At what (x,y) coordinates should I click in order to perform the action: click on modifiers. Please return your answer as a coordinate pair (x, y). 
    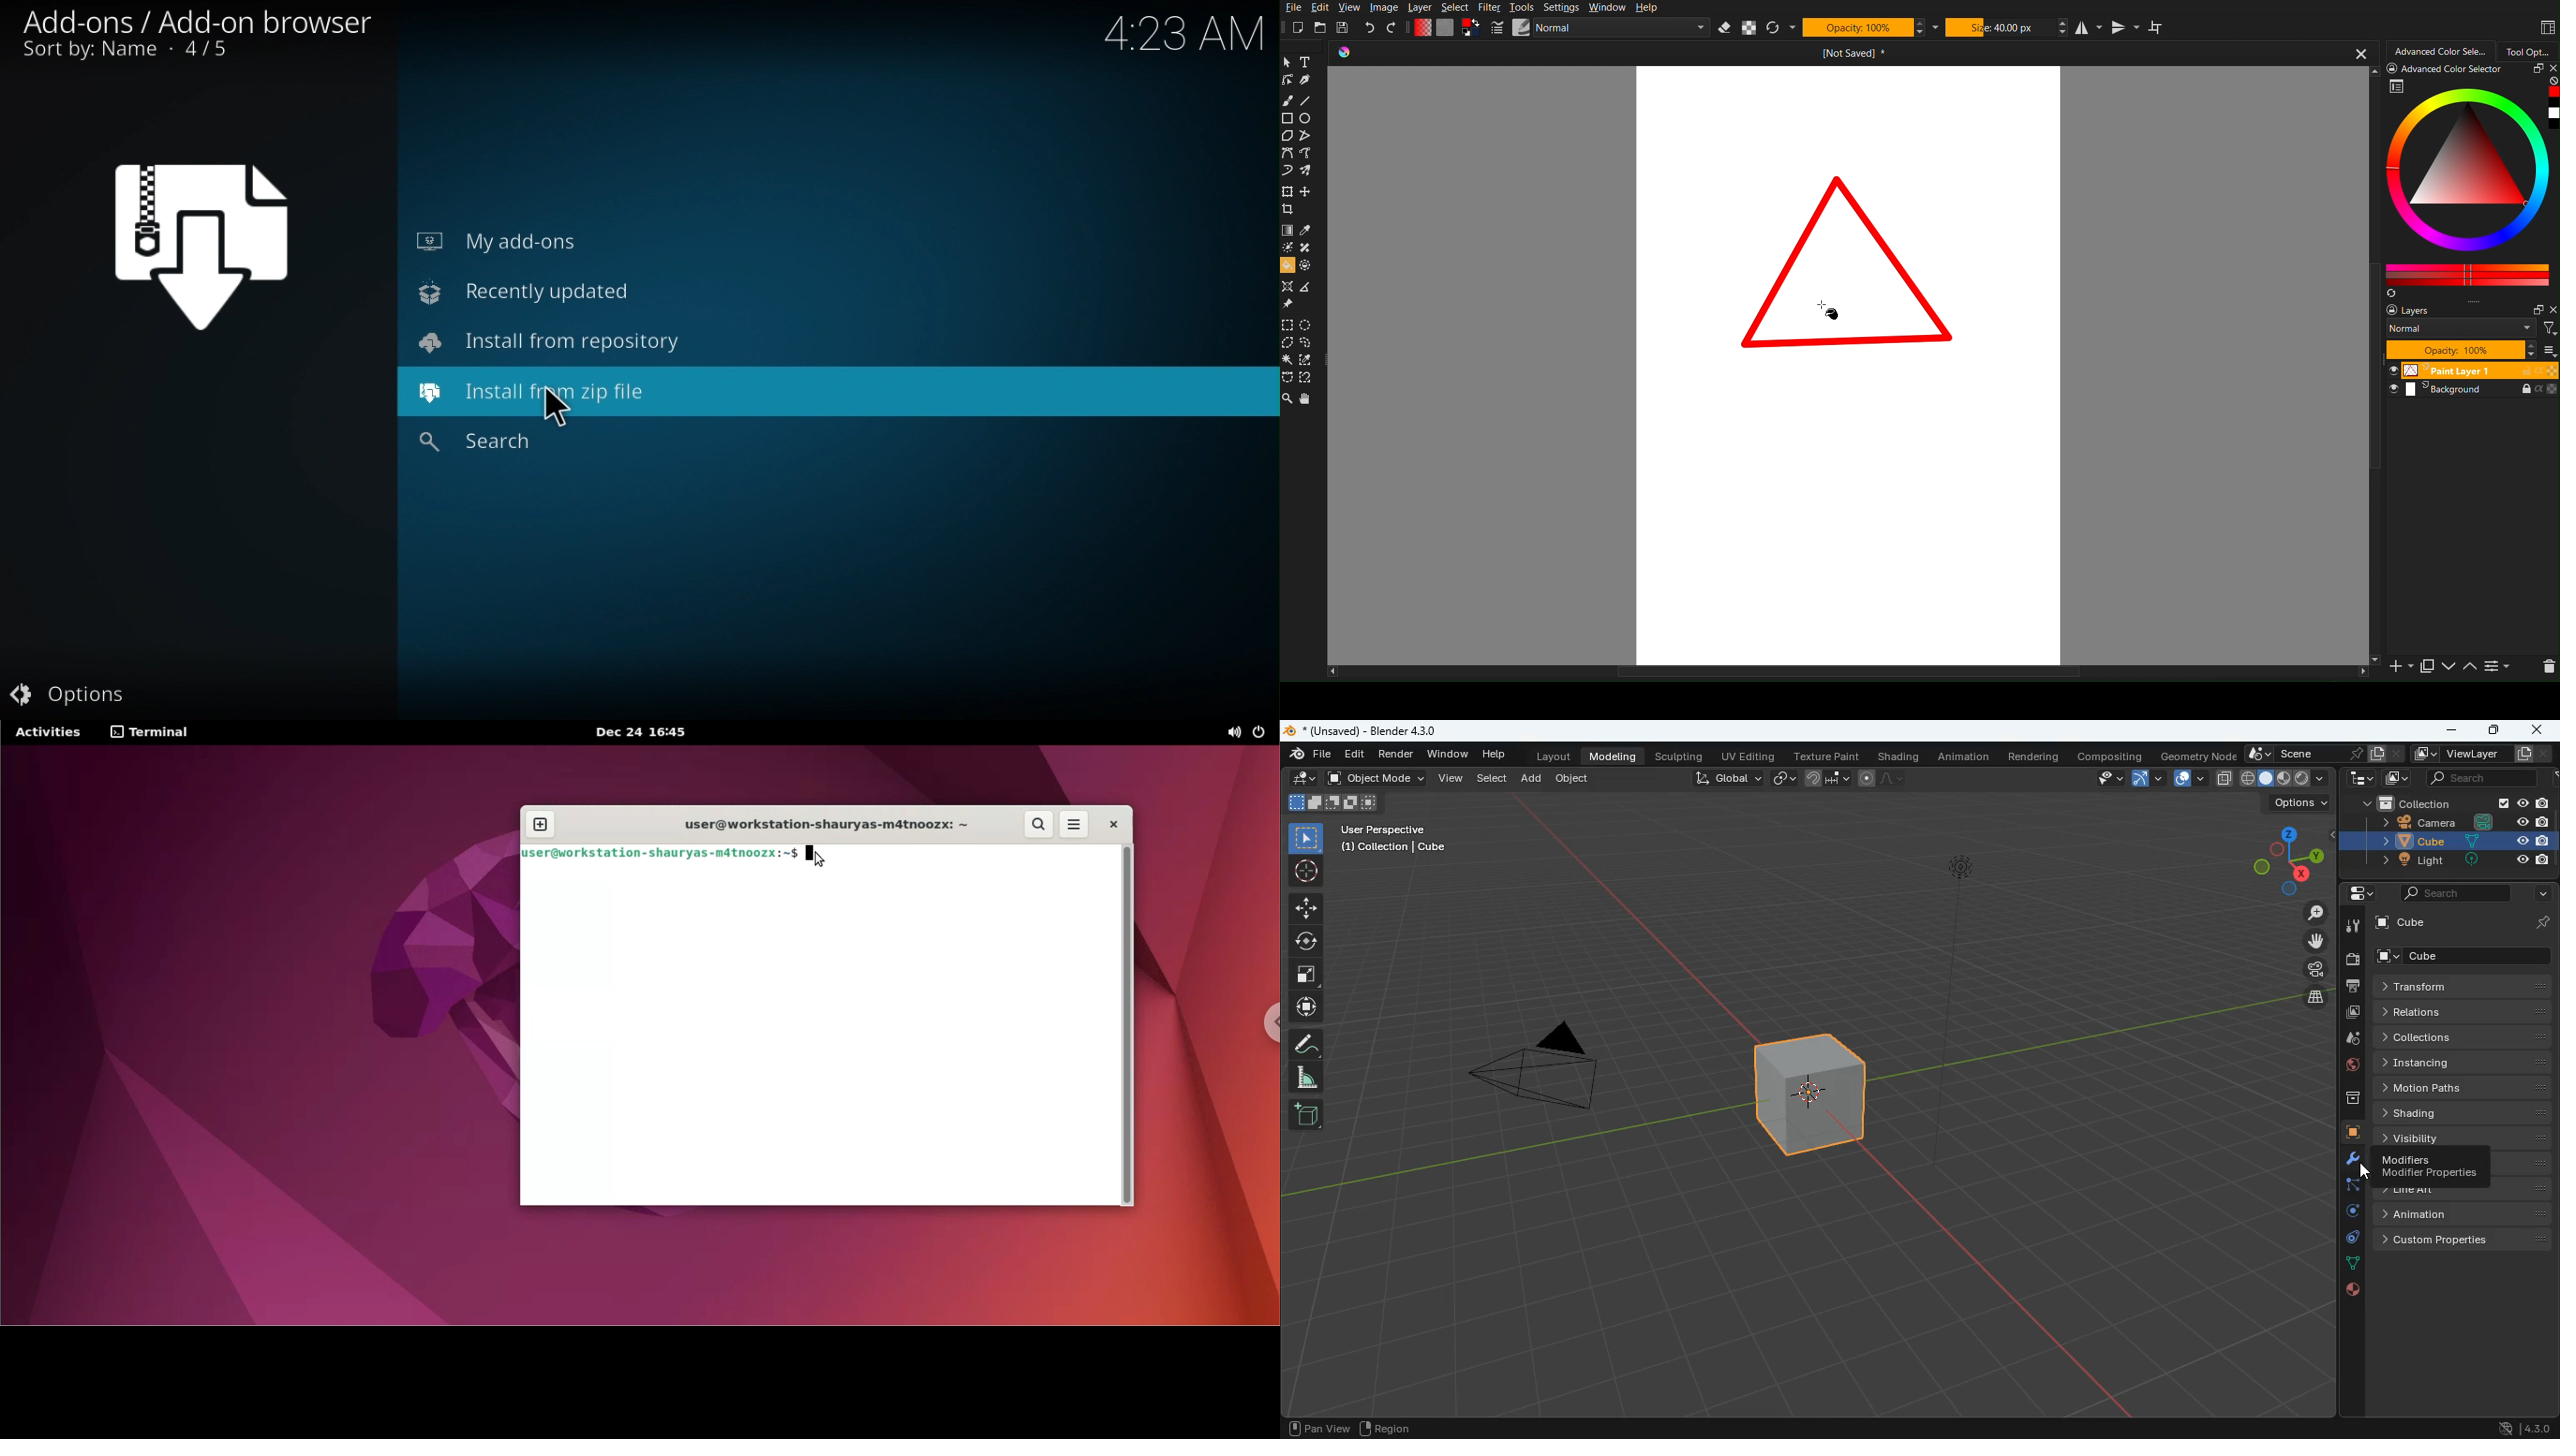
    Looking at the image, I should click on (2349, 1162).